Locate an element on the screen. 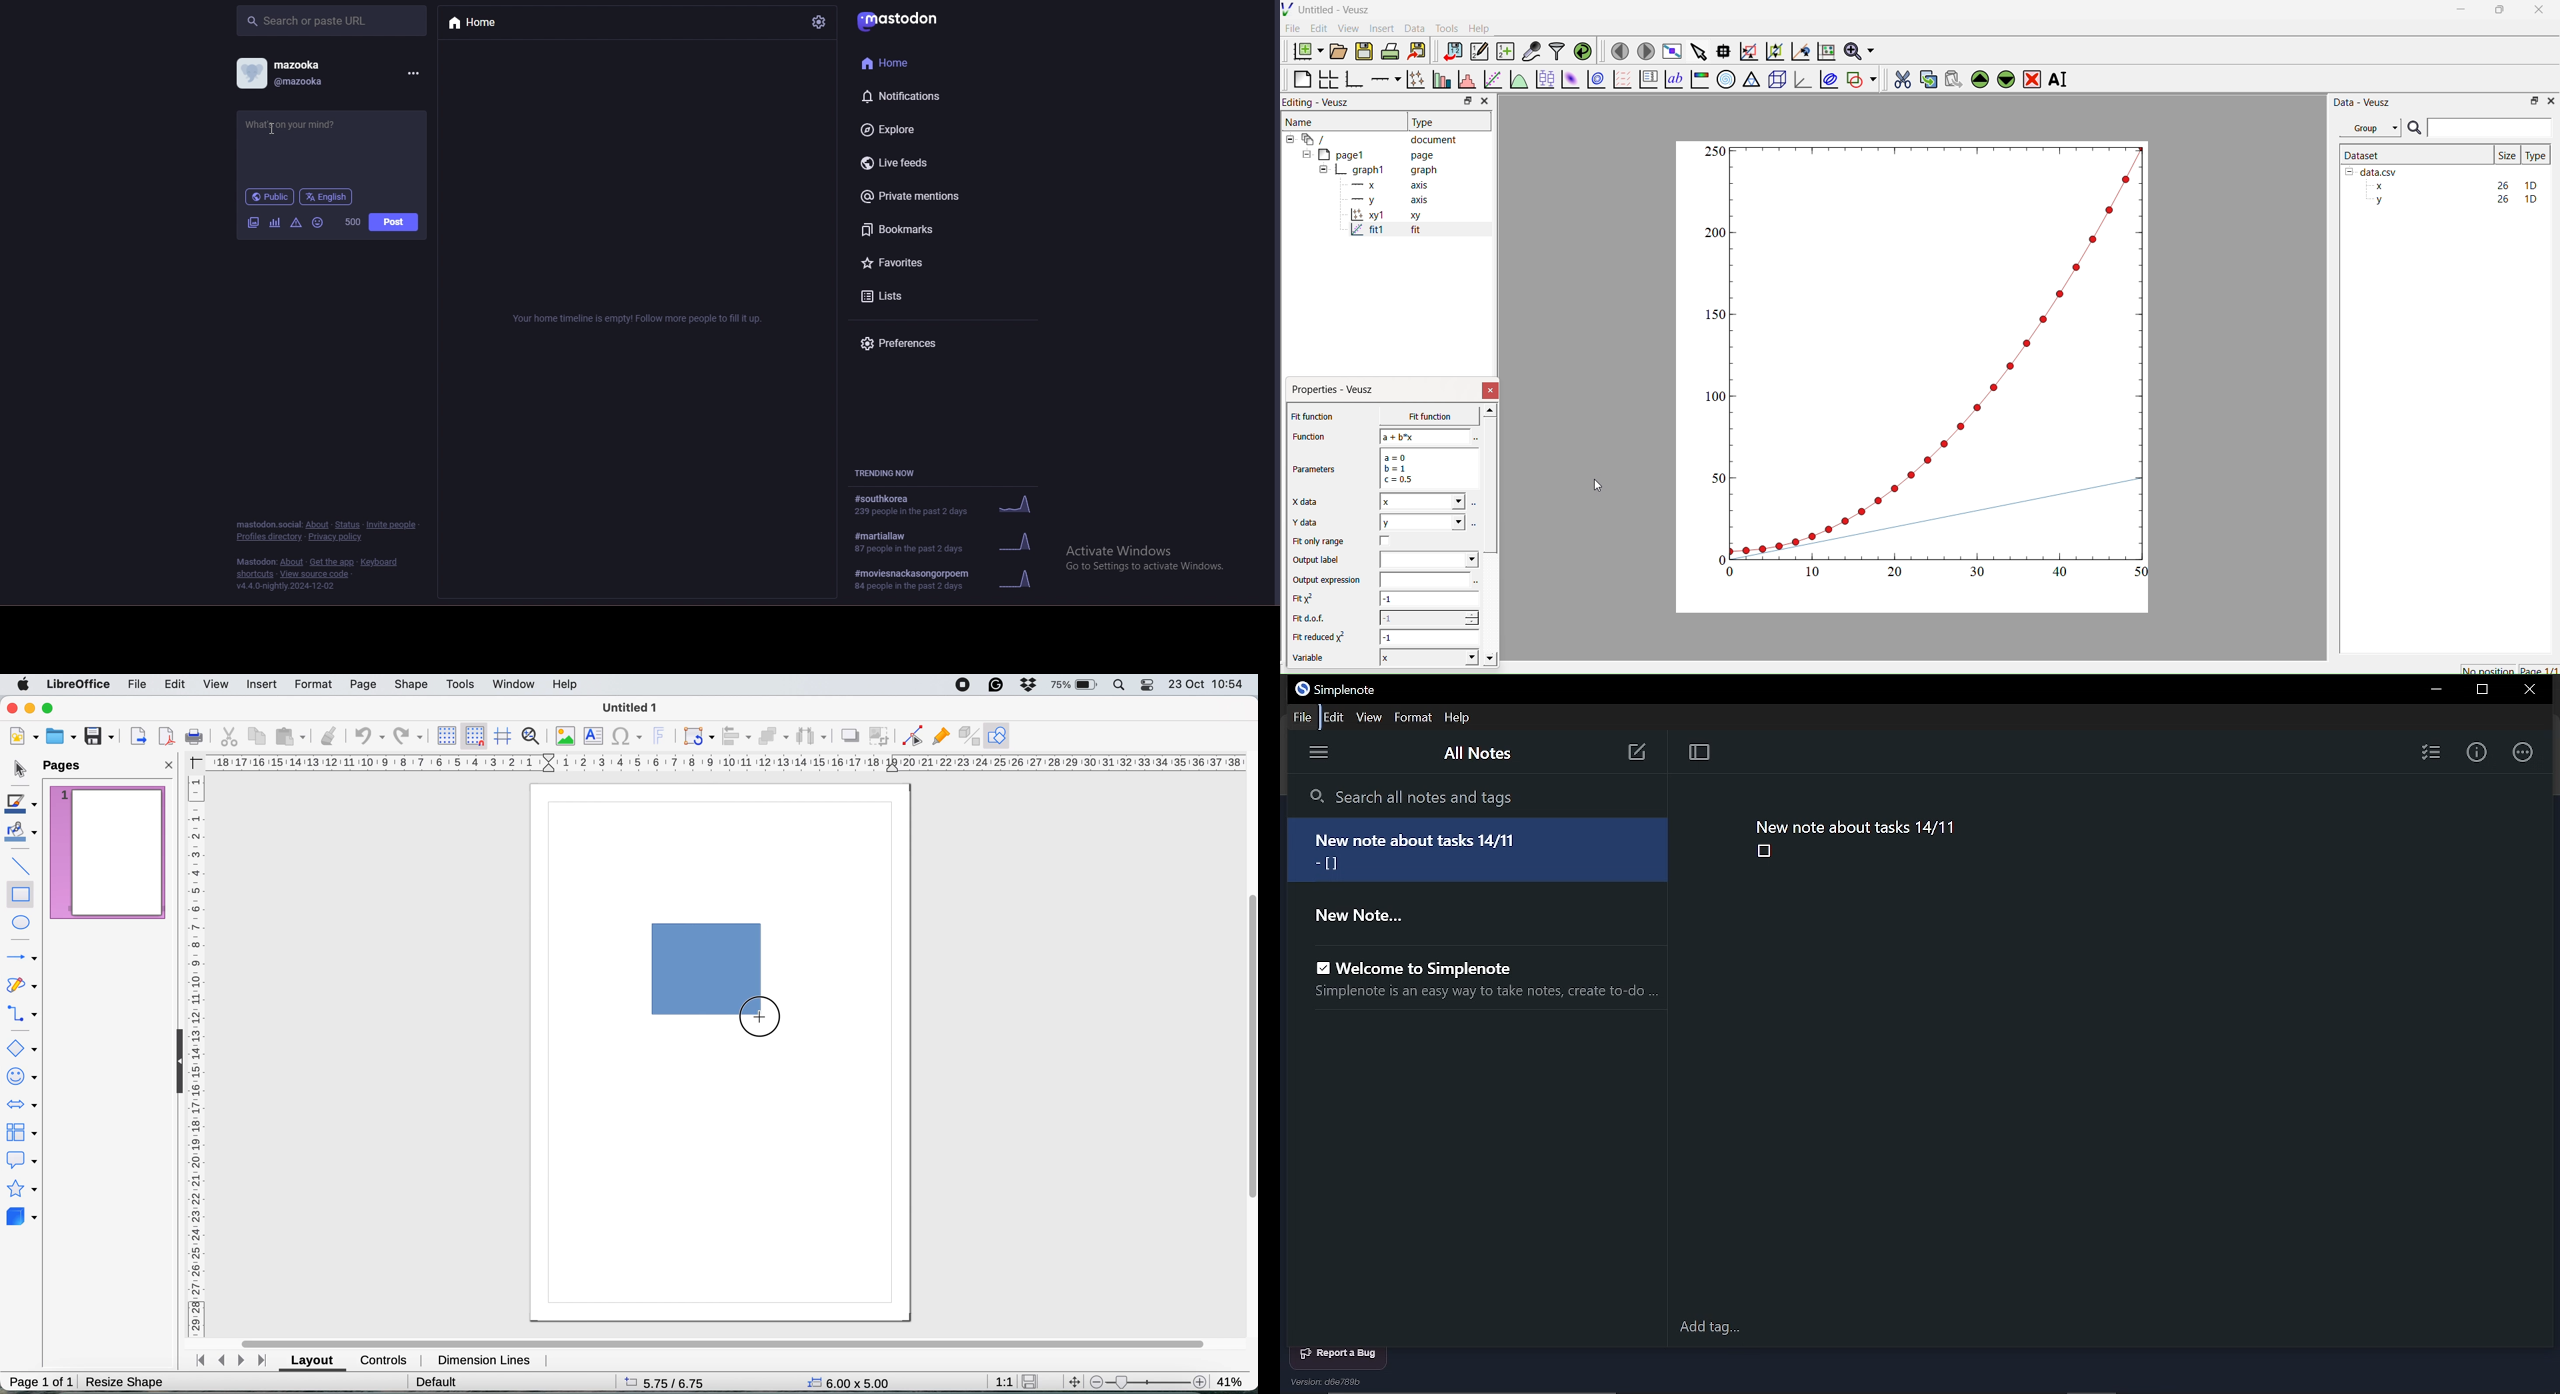  insert fontwork text is located at coordinates (664, 734).